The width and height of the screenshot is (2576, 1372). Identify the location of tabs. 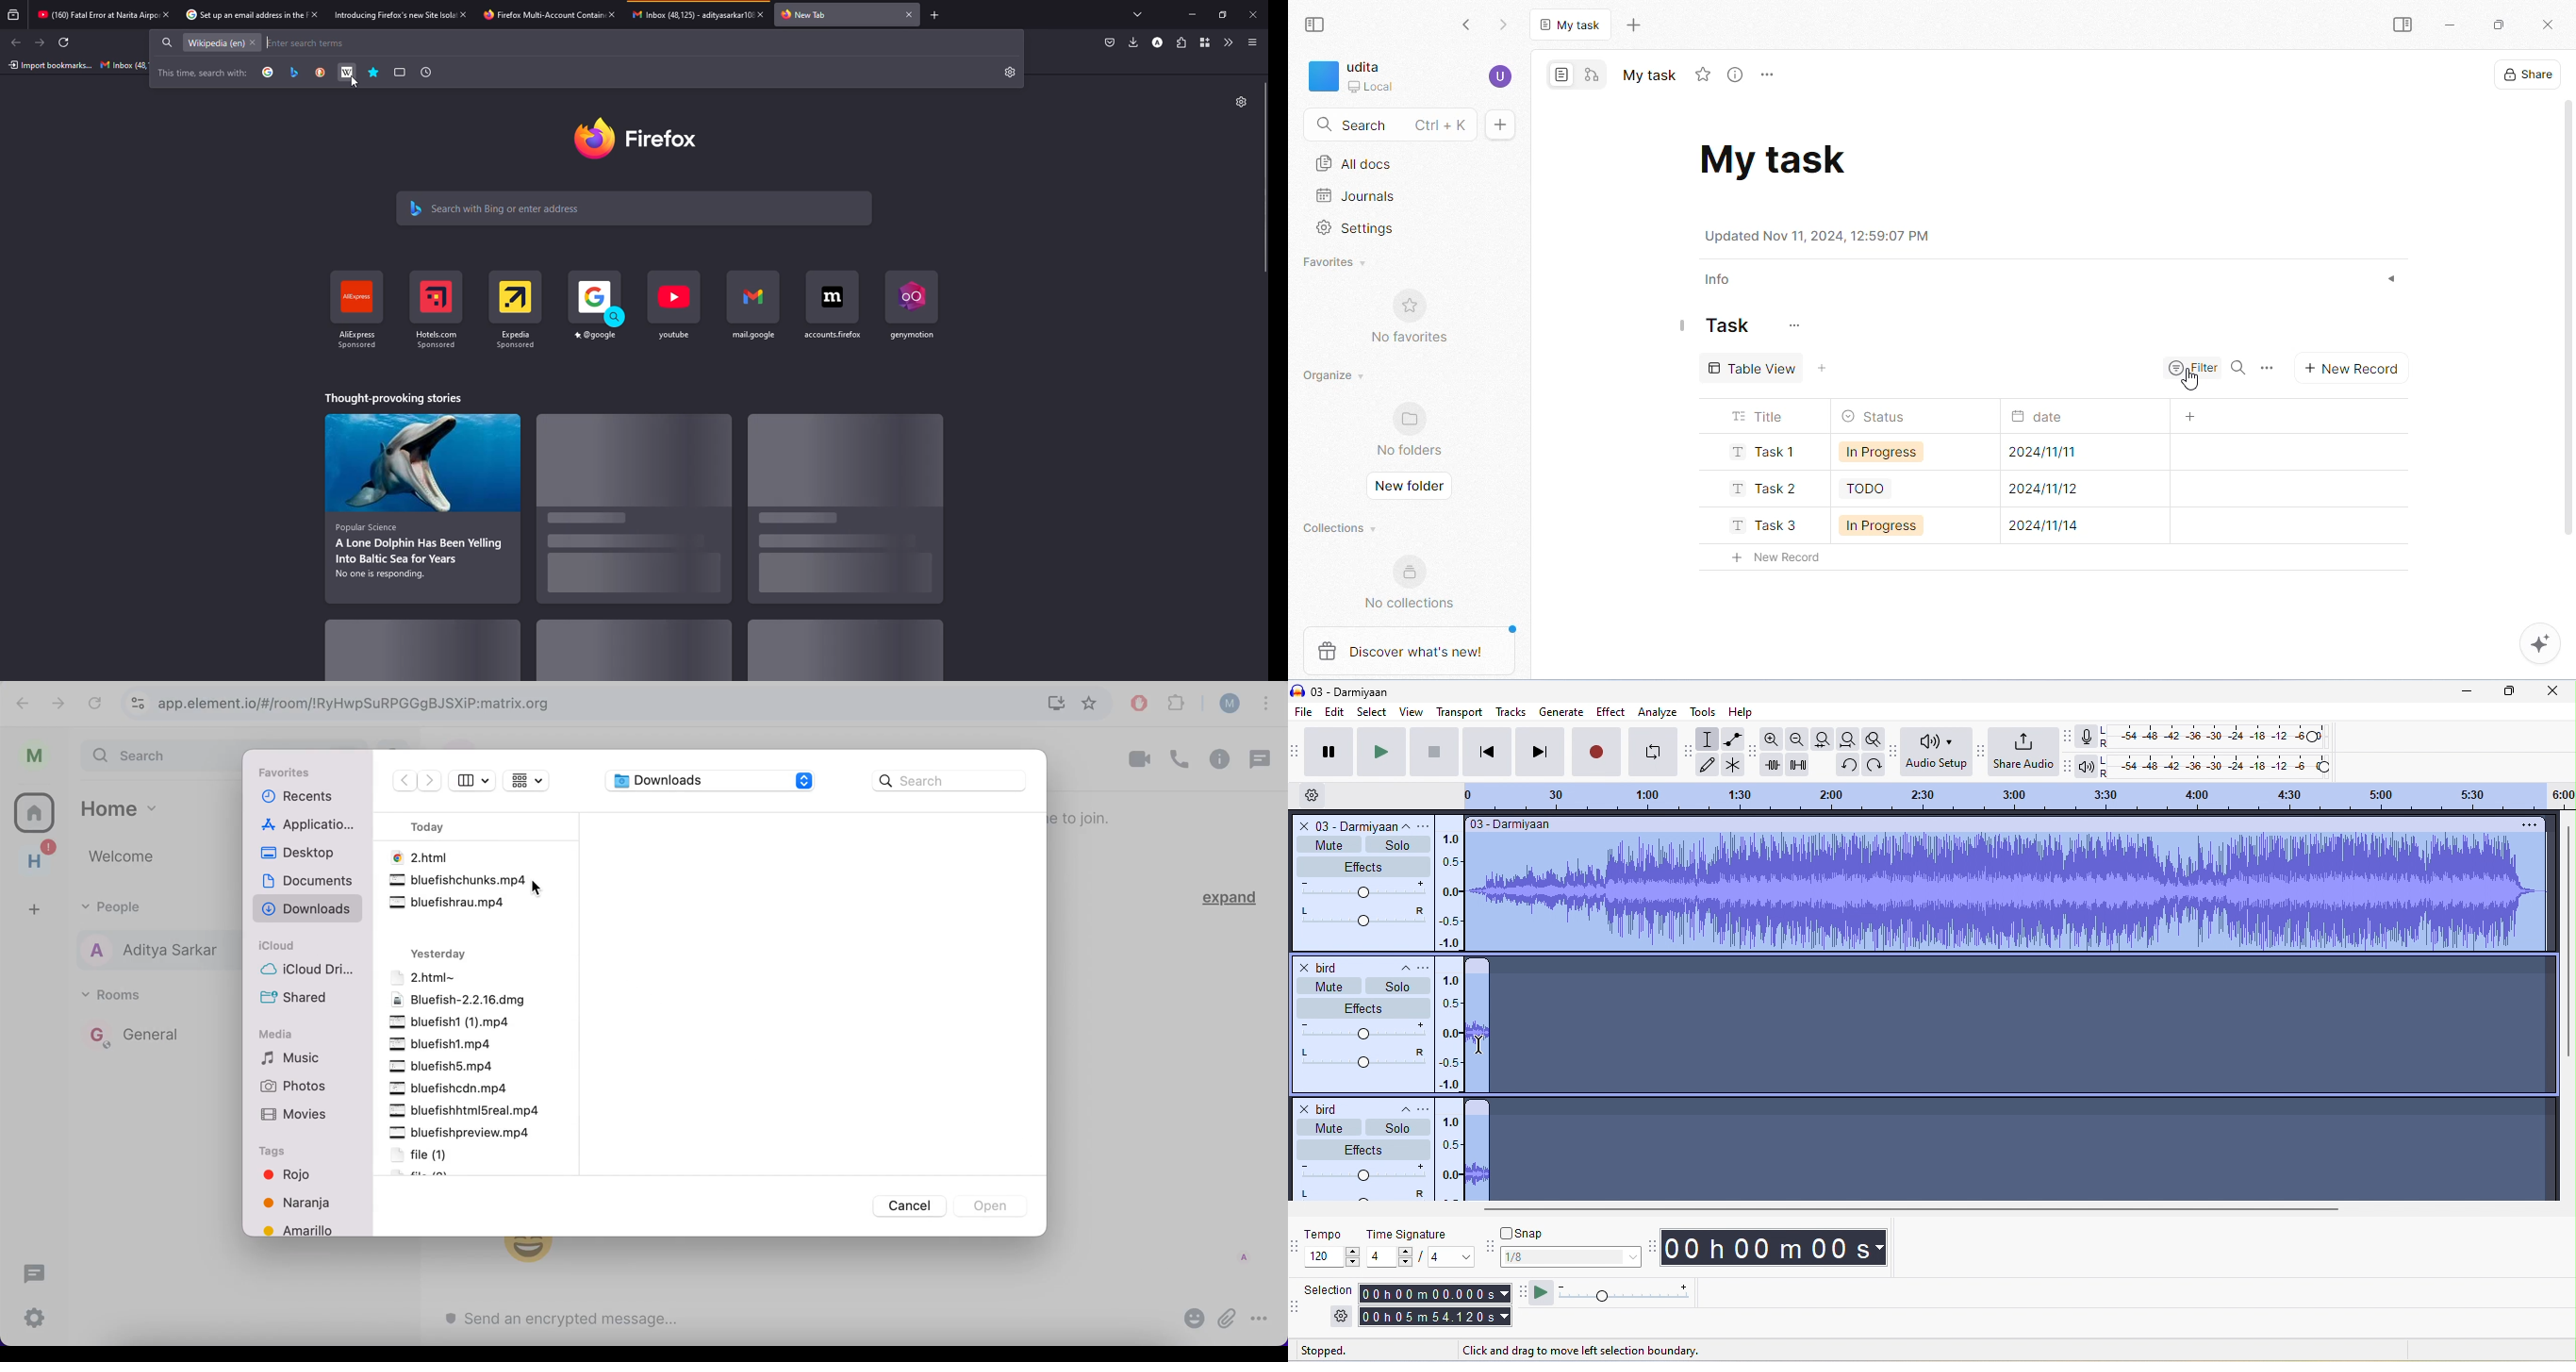
(1142, 15).